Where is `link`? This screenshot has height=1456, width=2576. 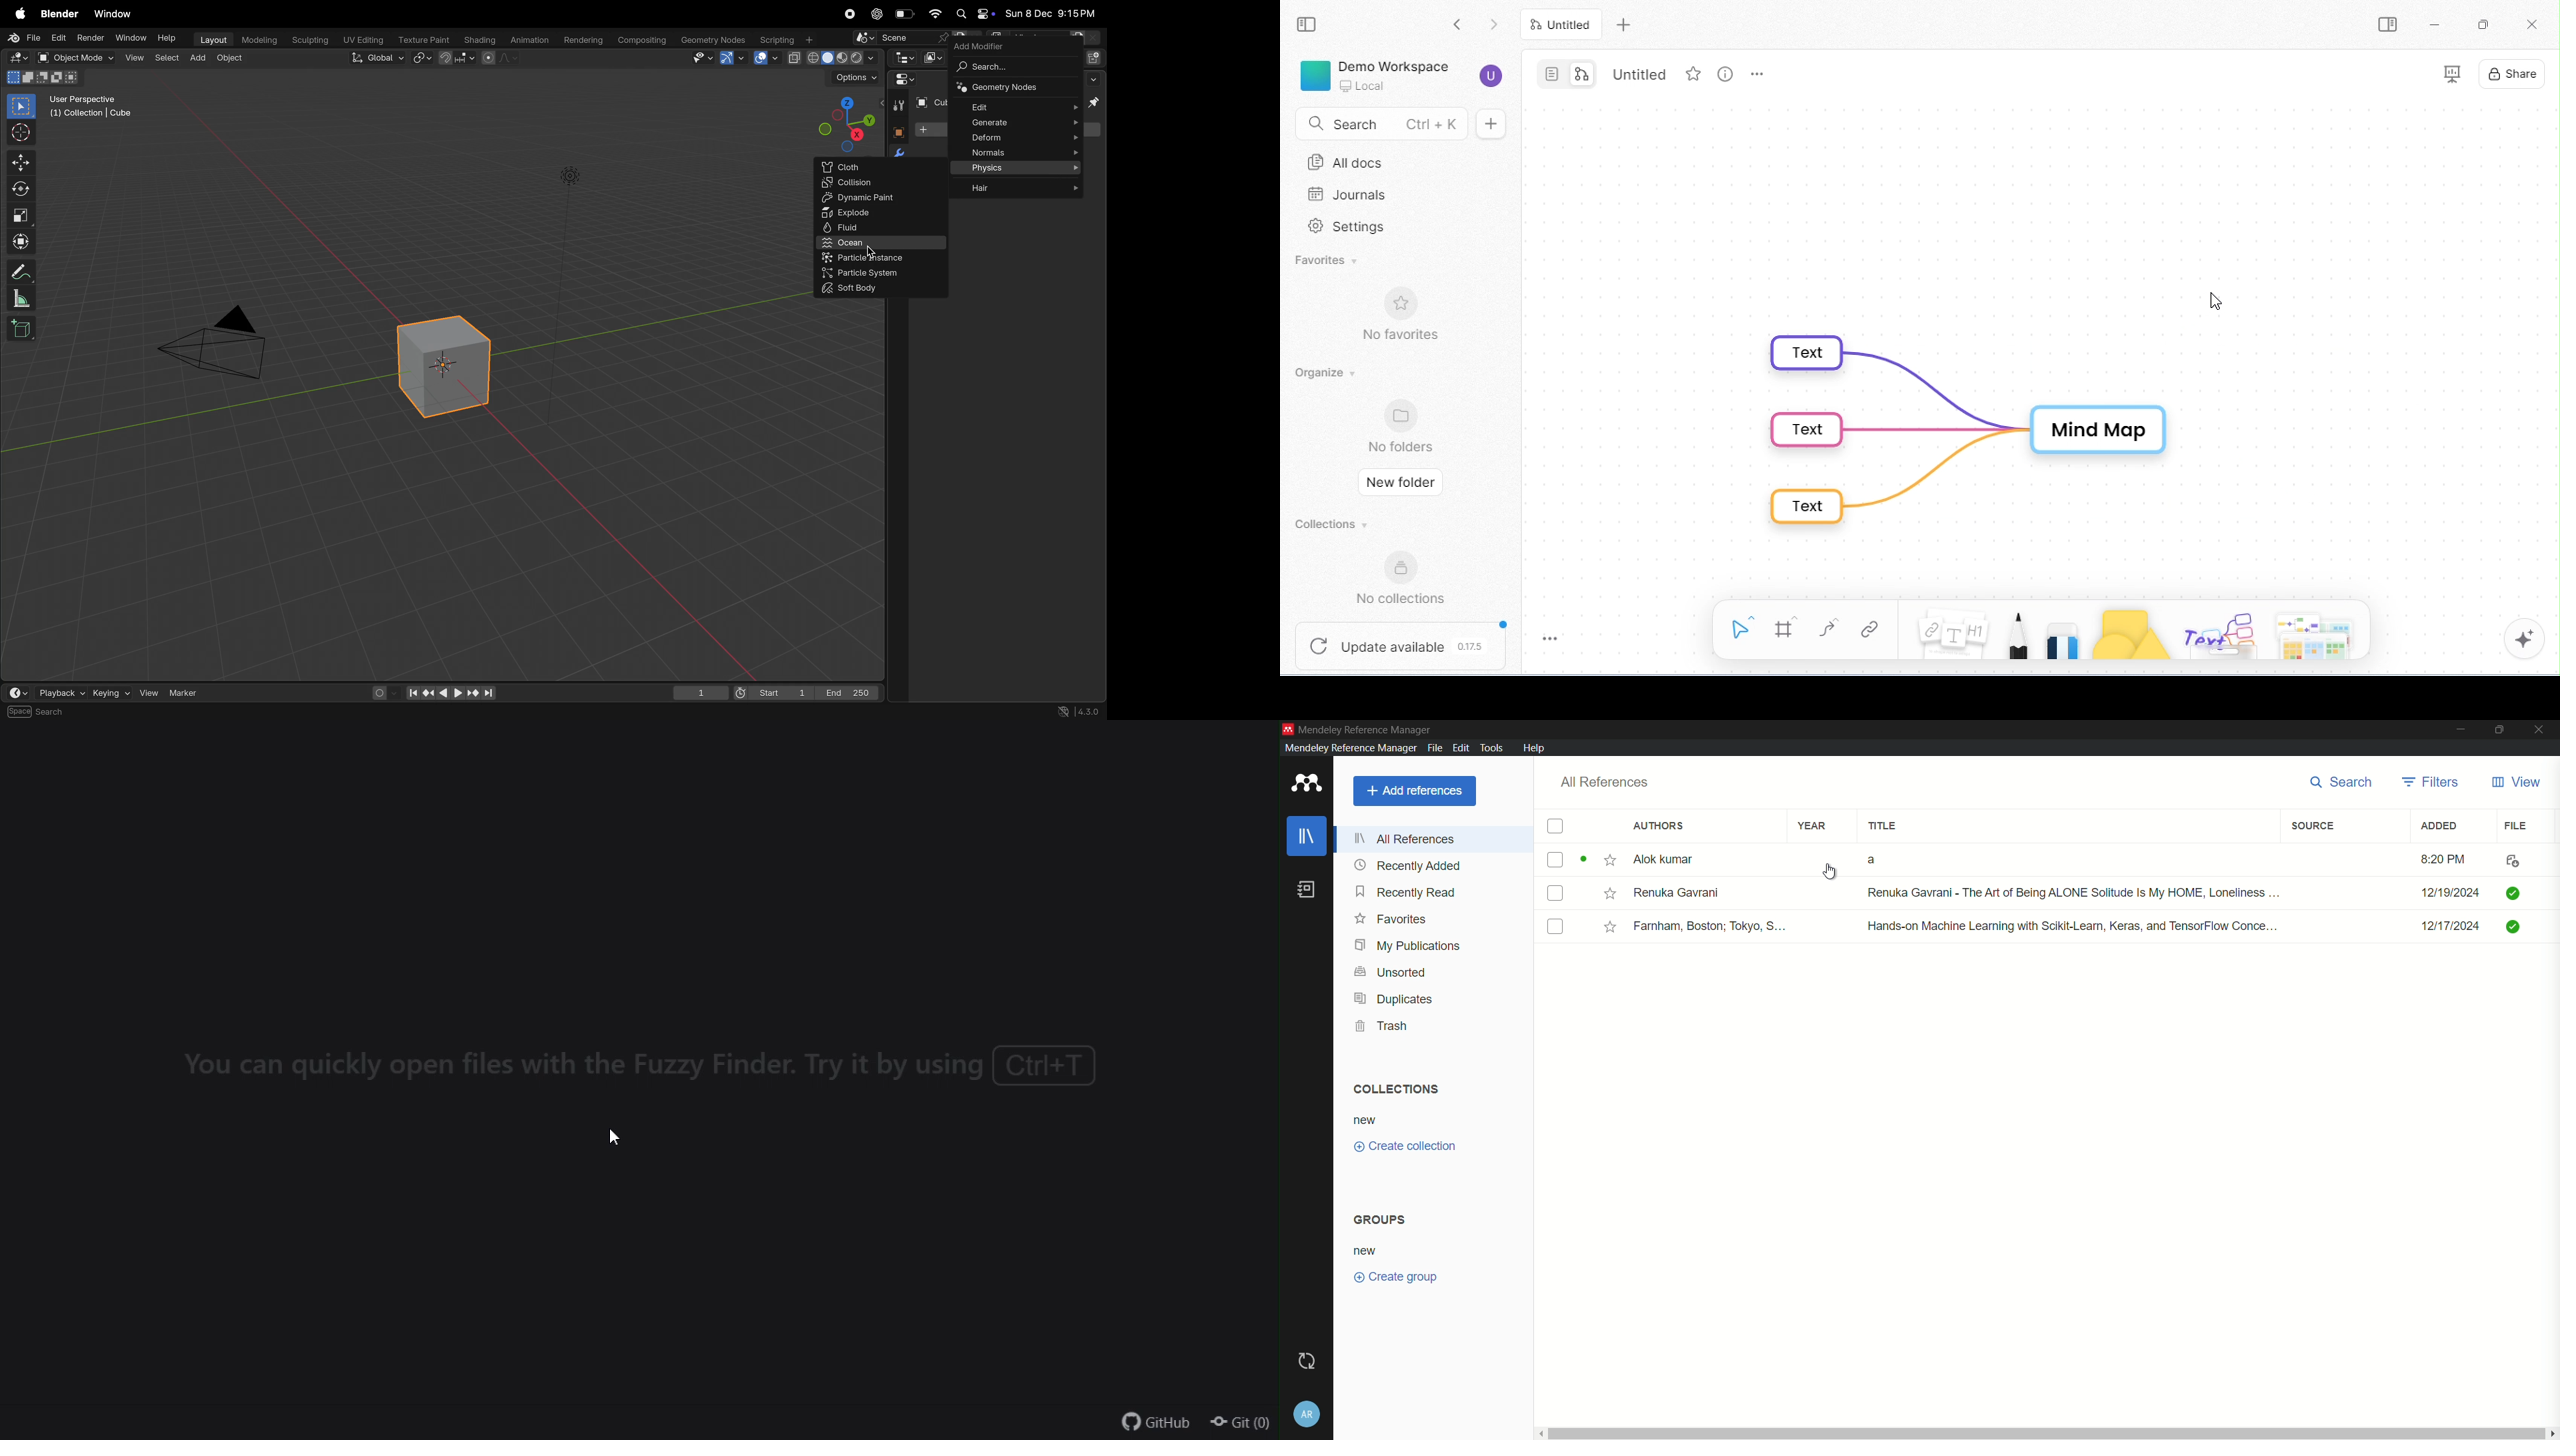 link is located at coordinates (1868, 632).